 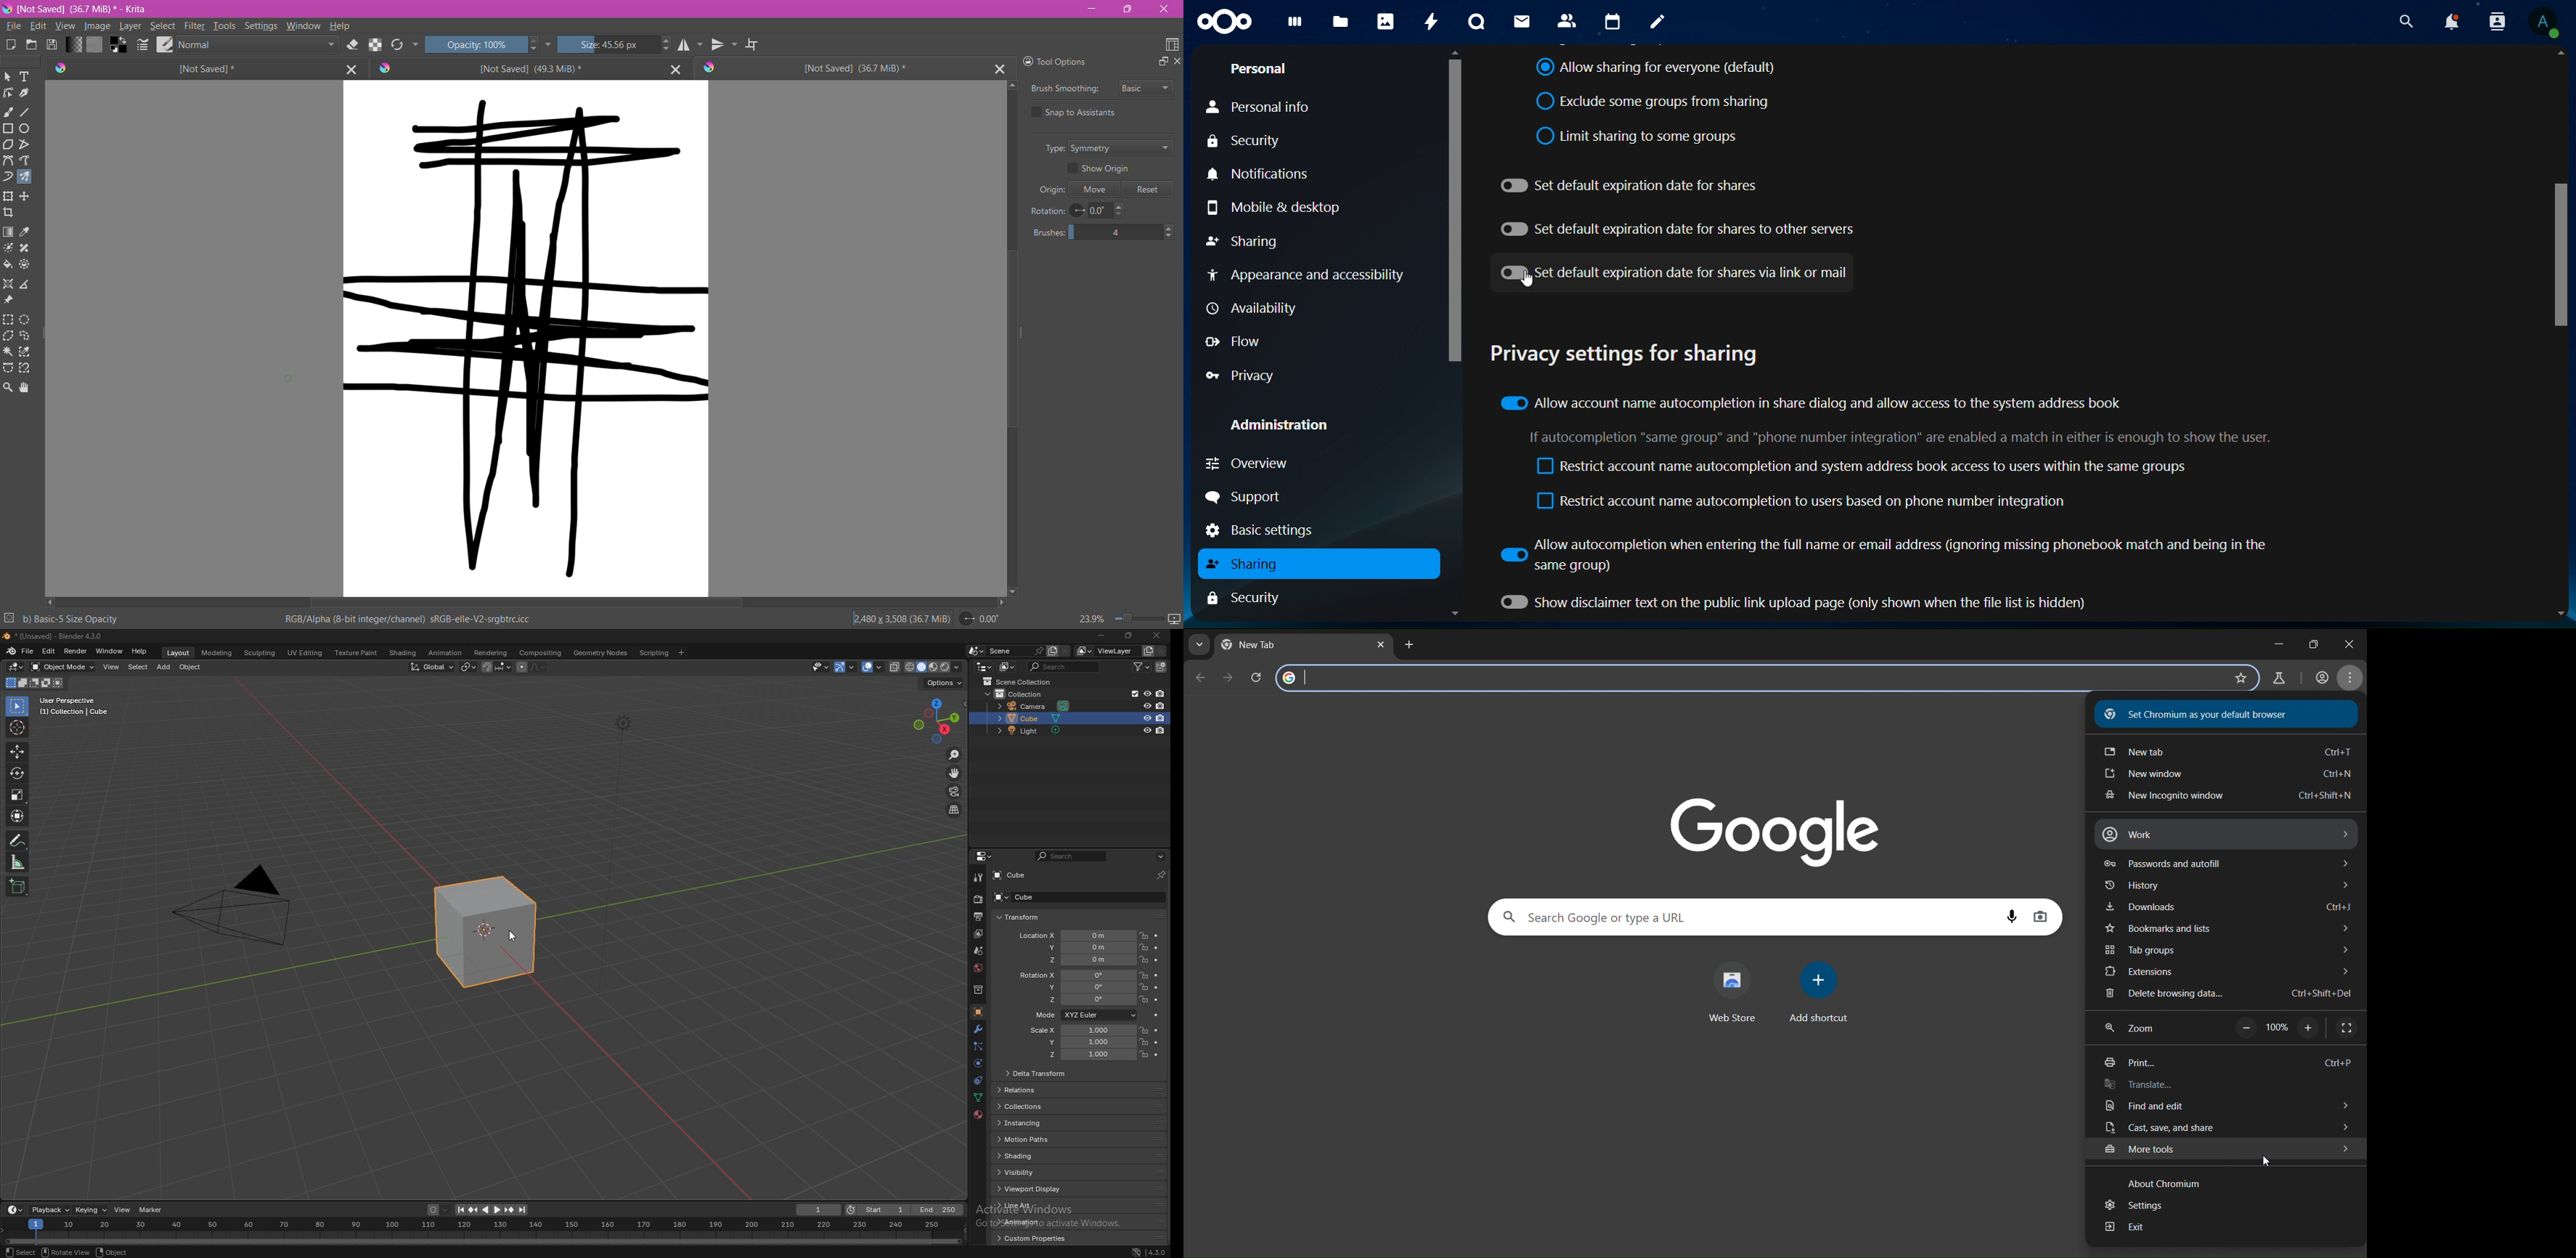 What do you see at coordinates (1820, 993) in the screenshot?
I see `add shortcut` at bounding box center [1820, 993].